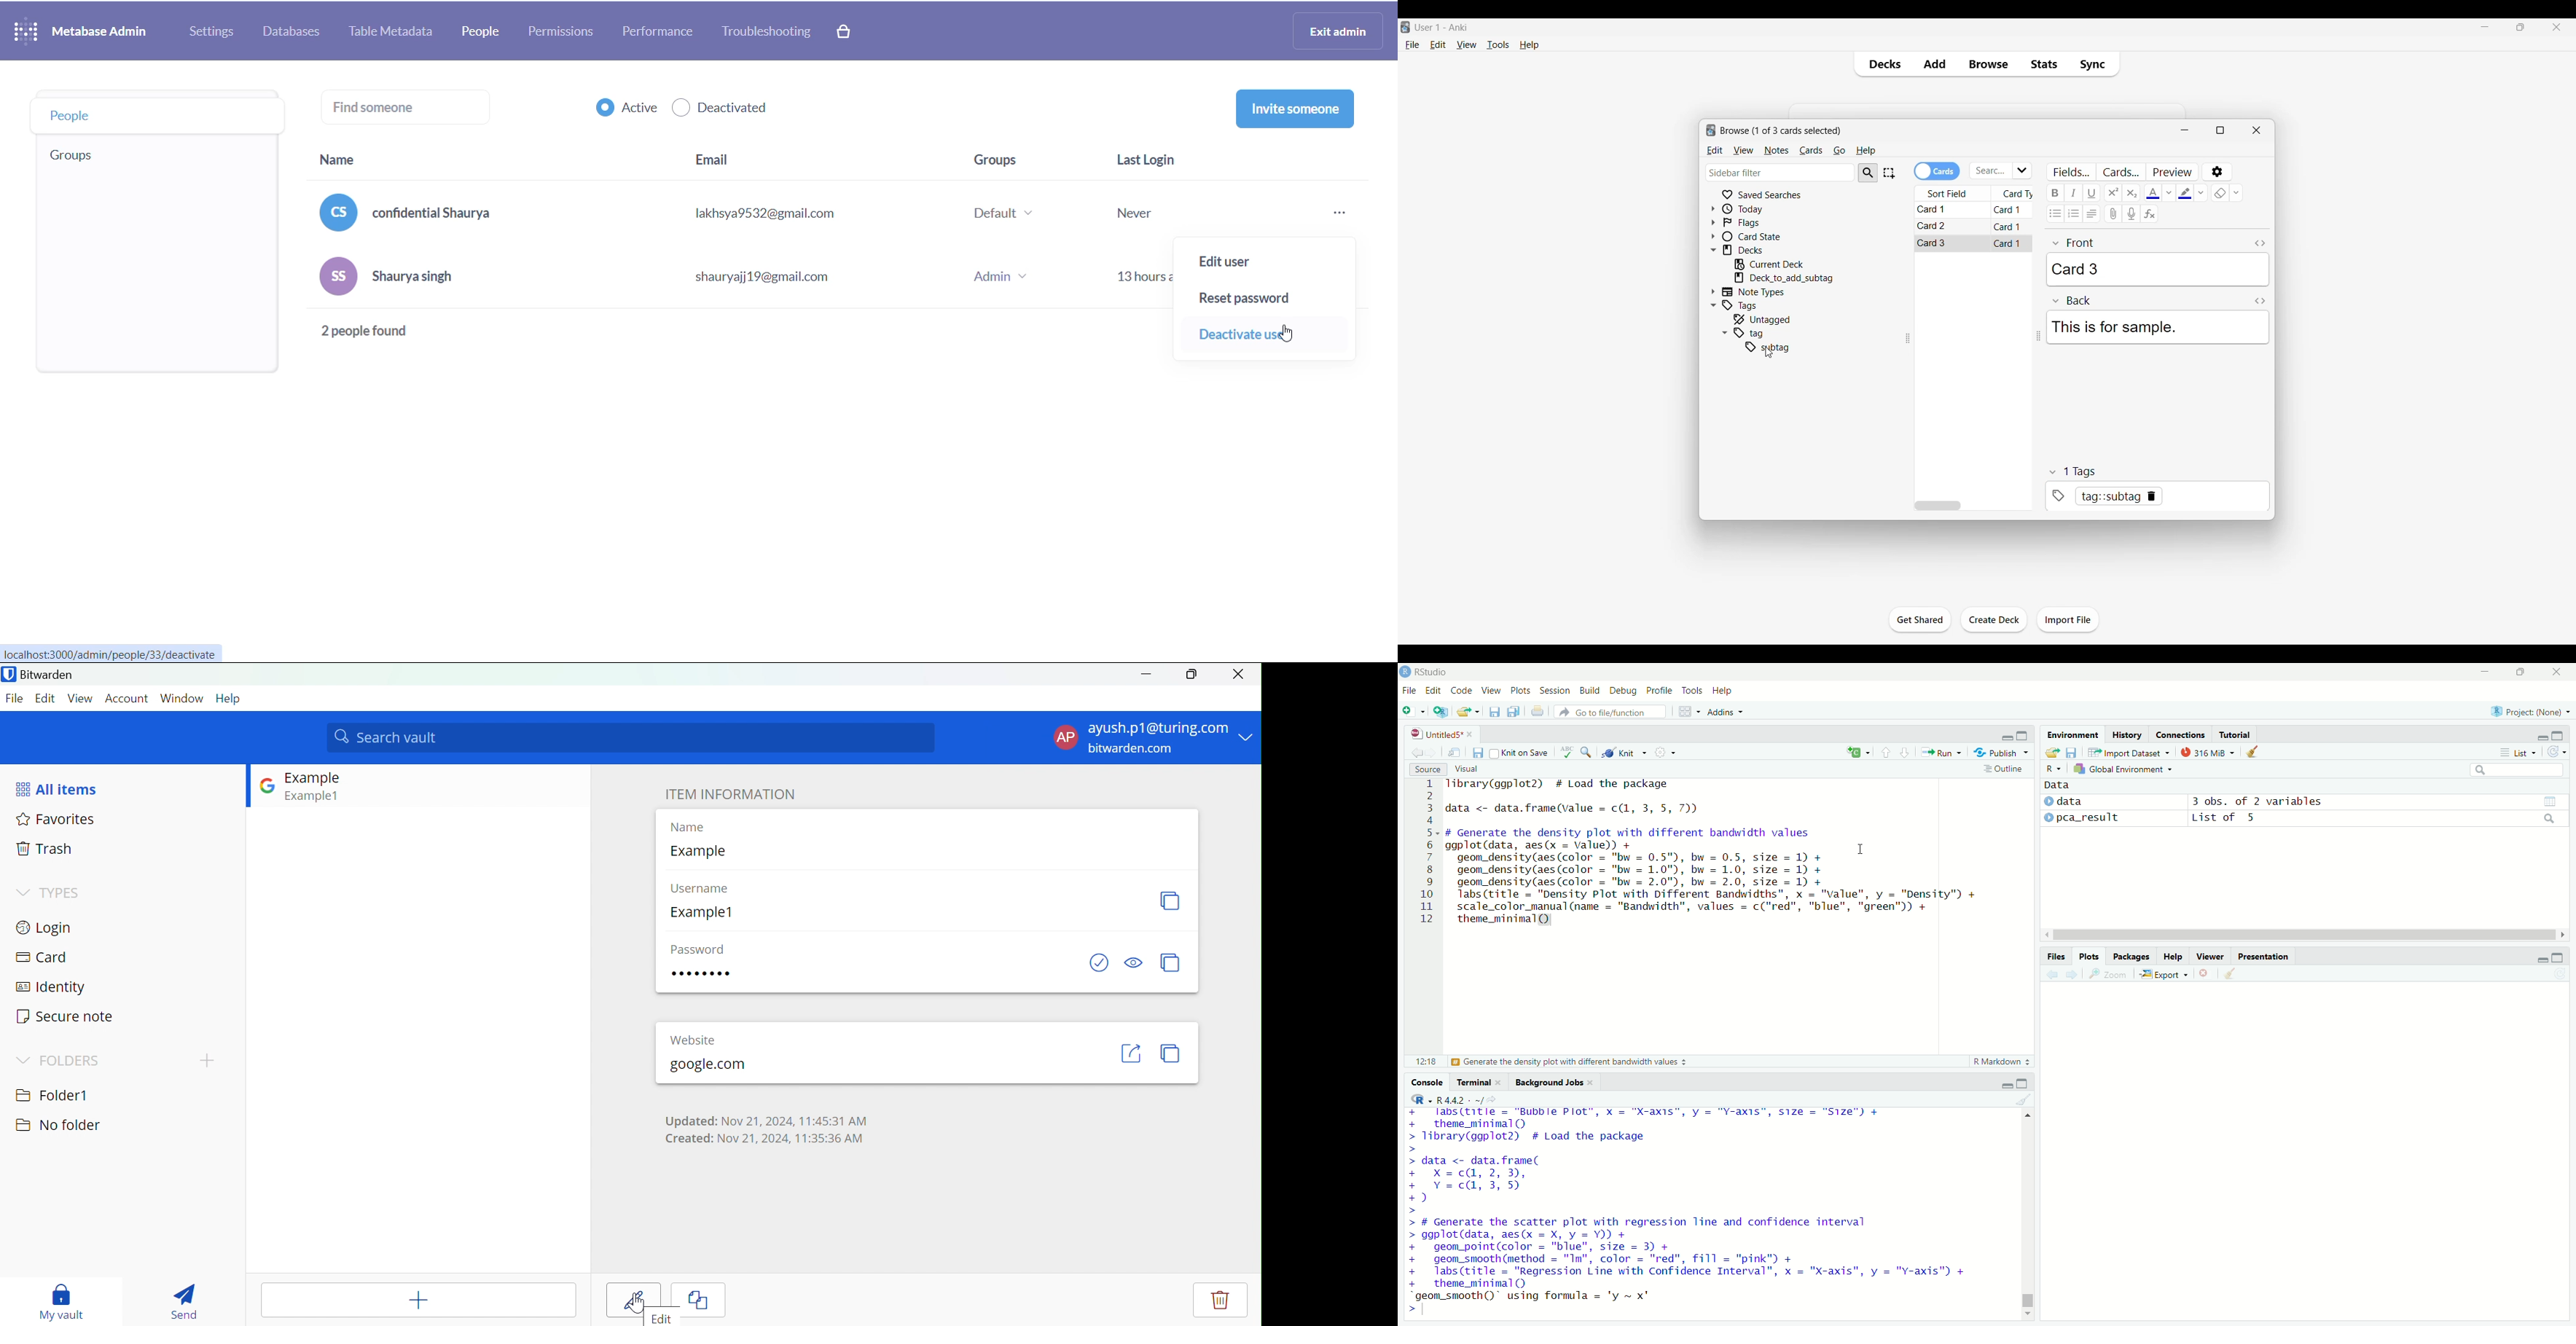 This screenshot has height=1344, width=2576. What do you see at coordinates (1624, 753) in the screenshot?
I see `Knit` at bounding box center [1624, 753].